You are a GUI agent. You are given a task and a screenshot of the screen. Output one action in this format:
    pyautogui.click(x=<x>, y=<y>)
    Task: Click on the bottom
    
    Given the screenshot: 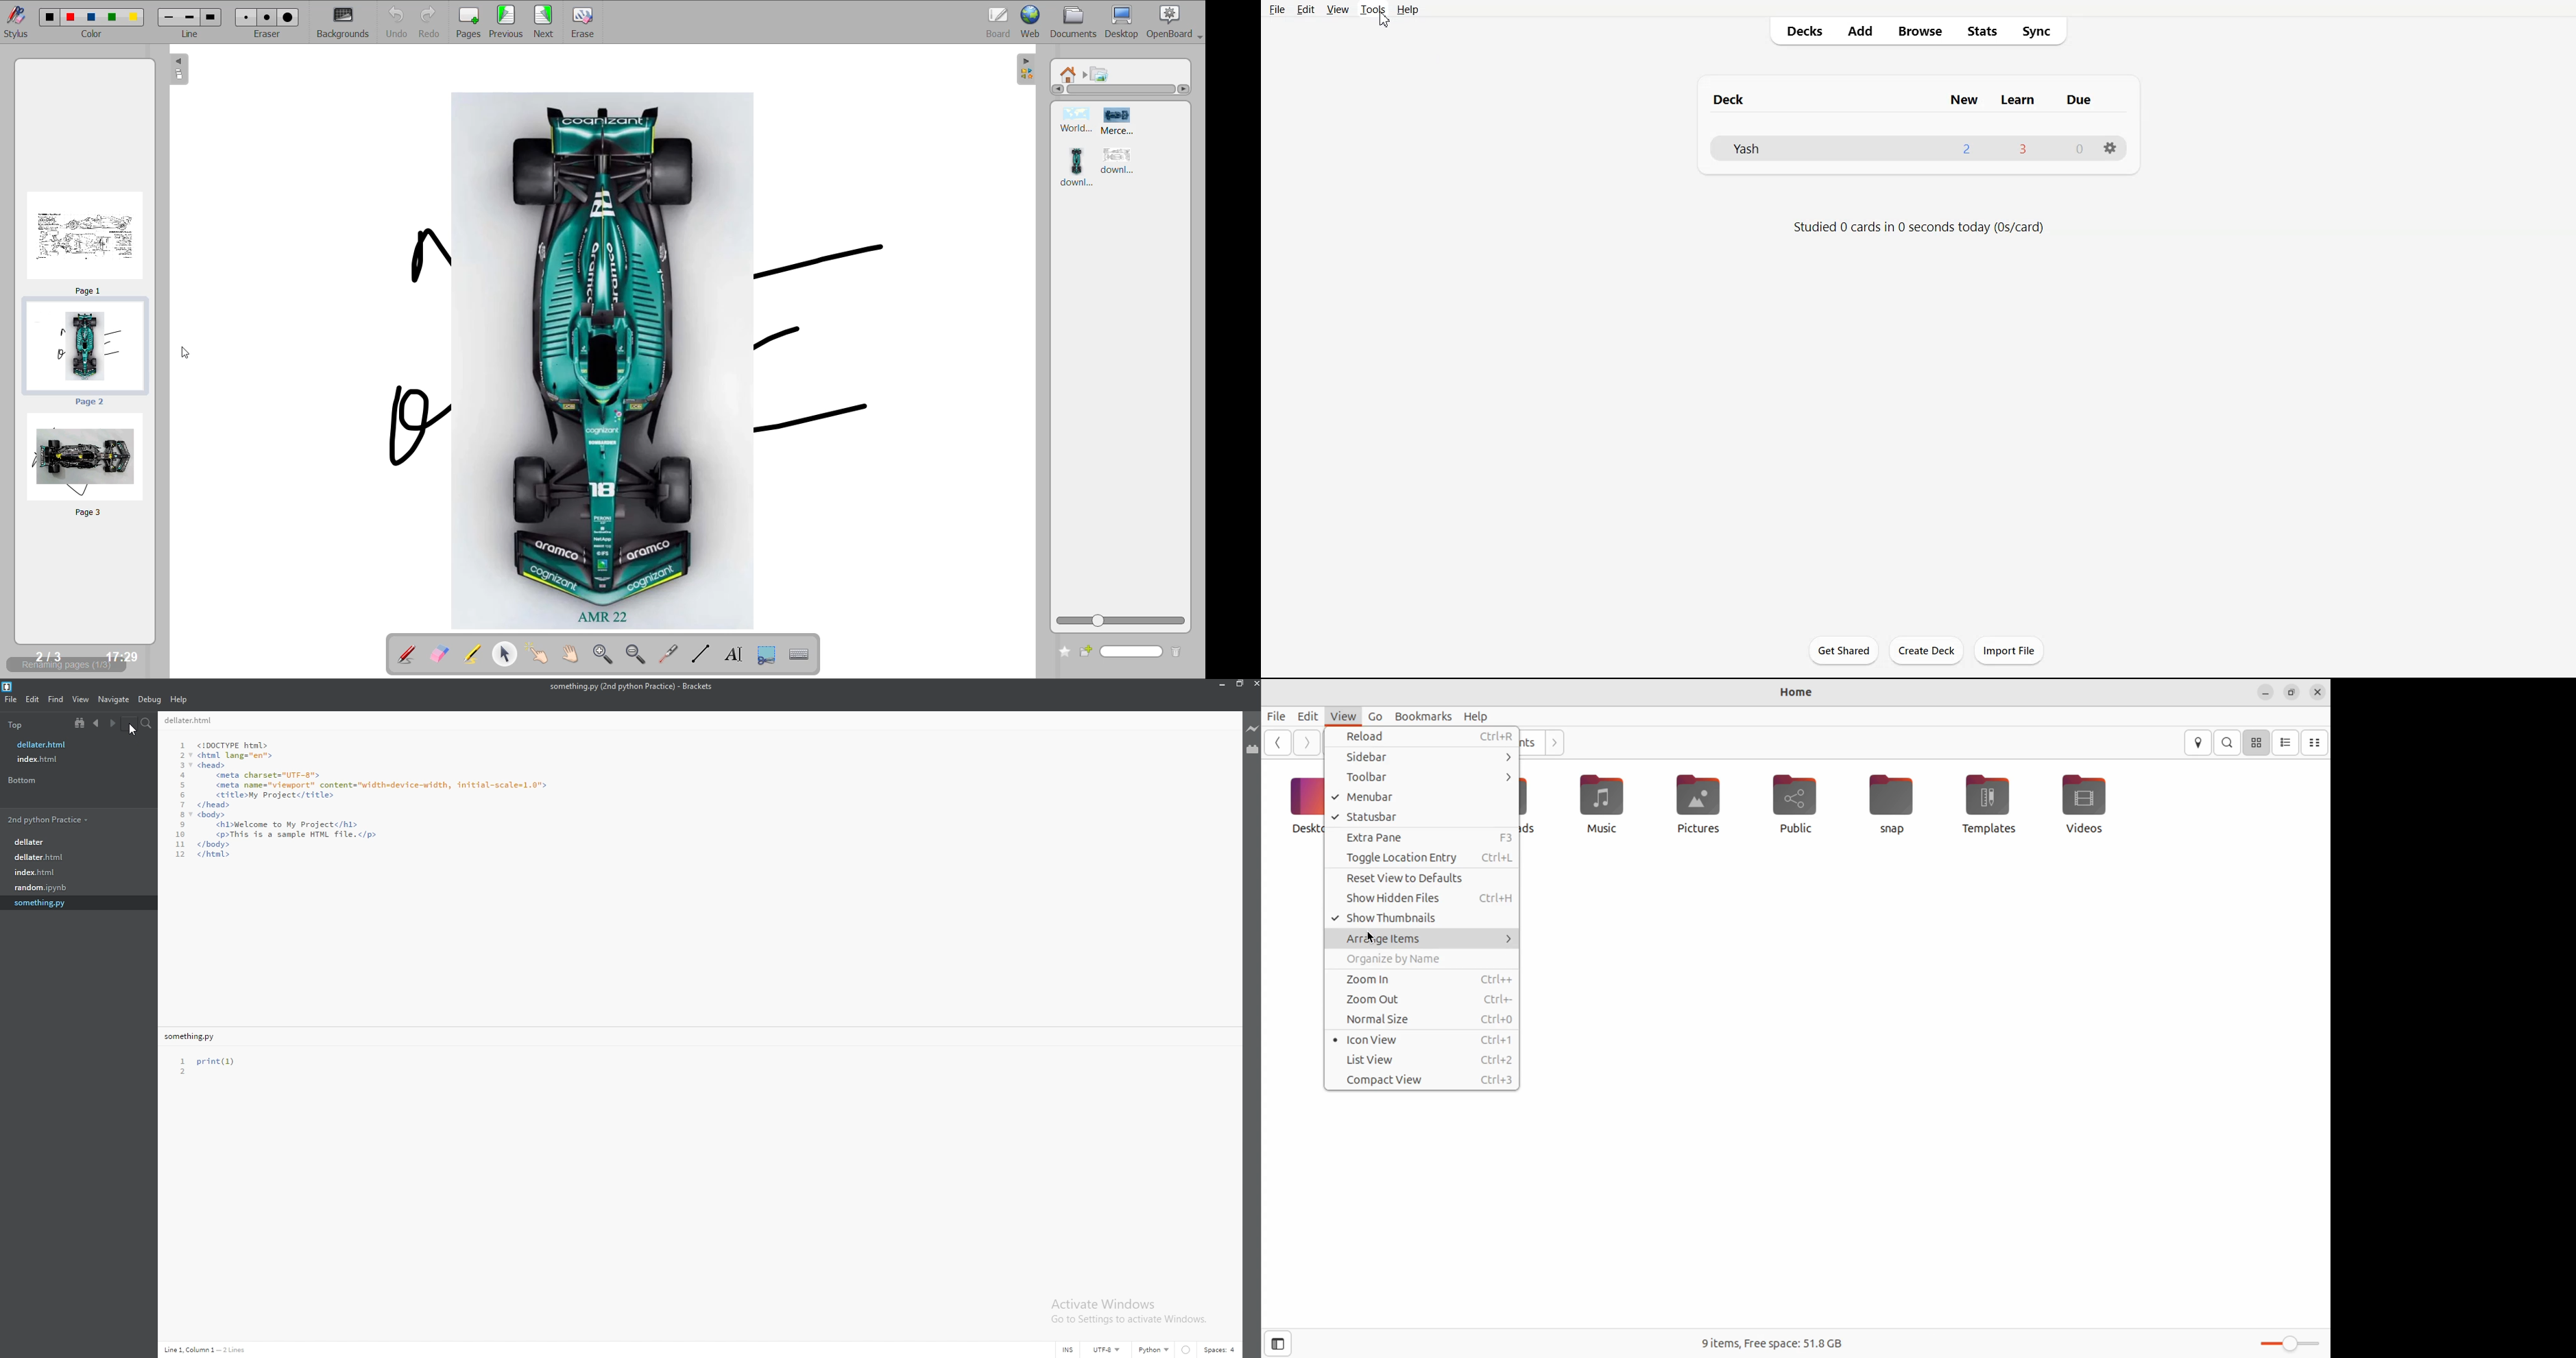 What is the action you would take?
    pyautogui.click(x=38, y=780)
    